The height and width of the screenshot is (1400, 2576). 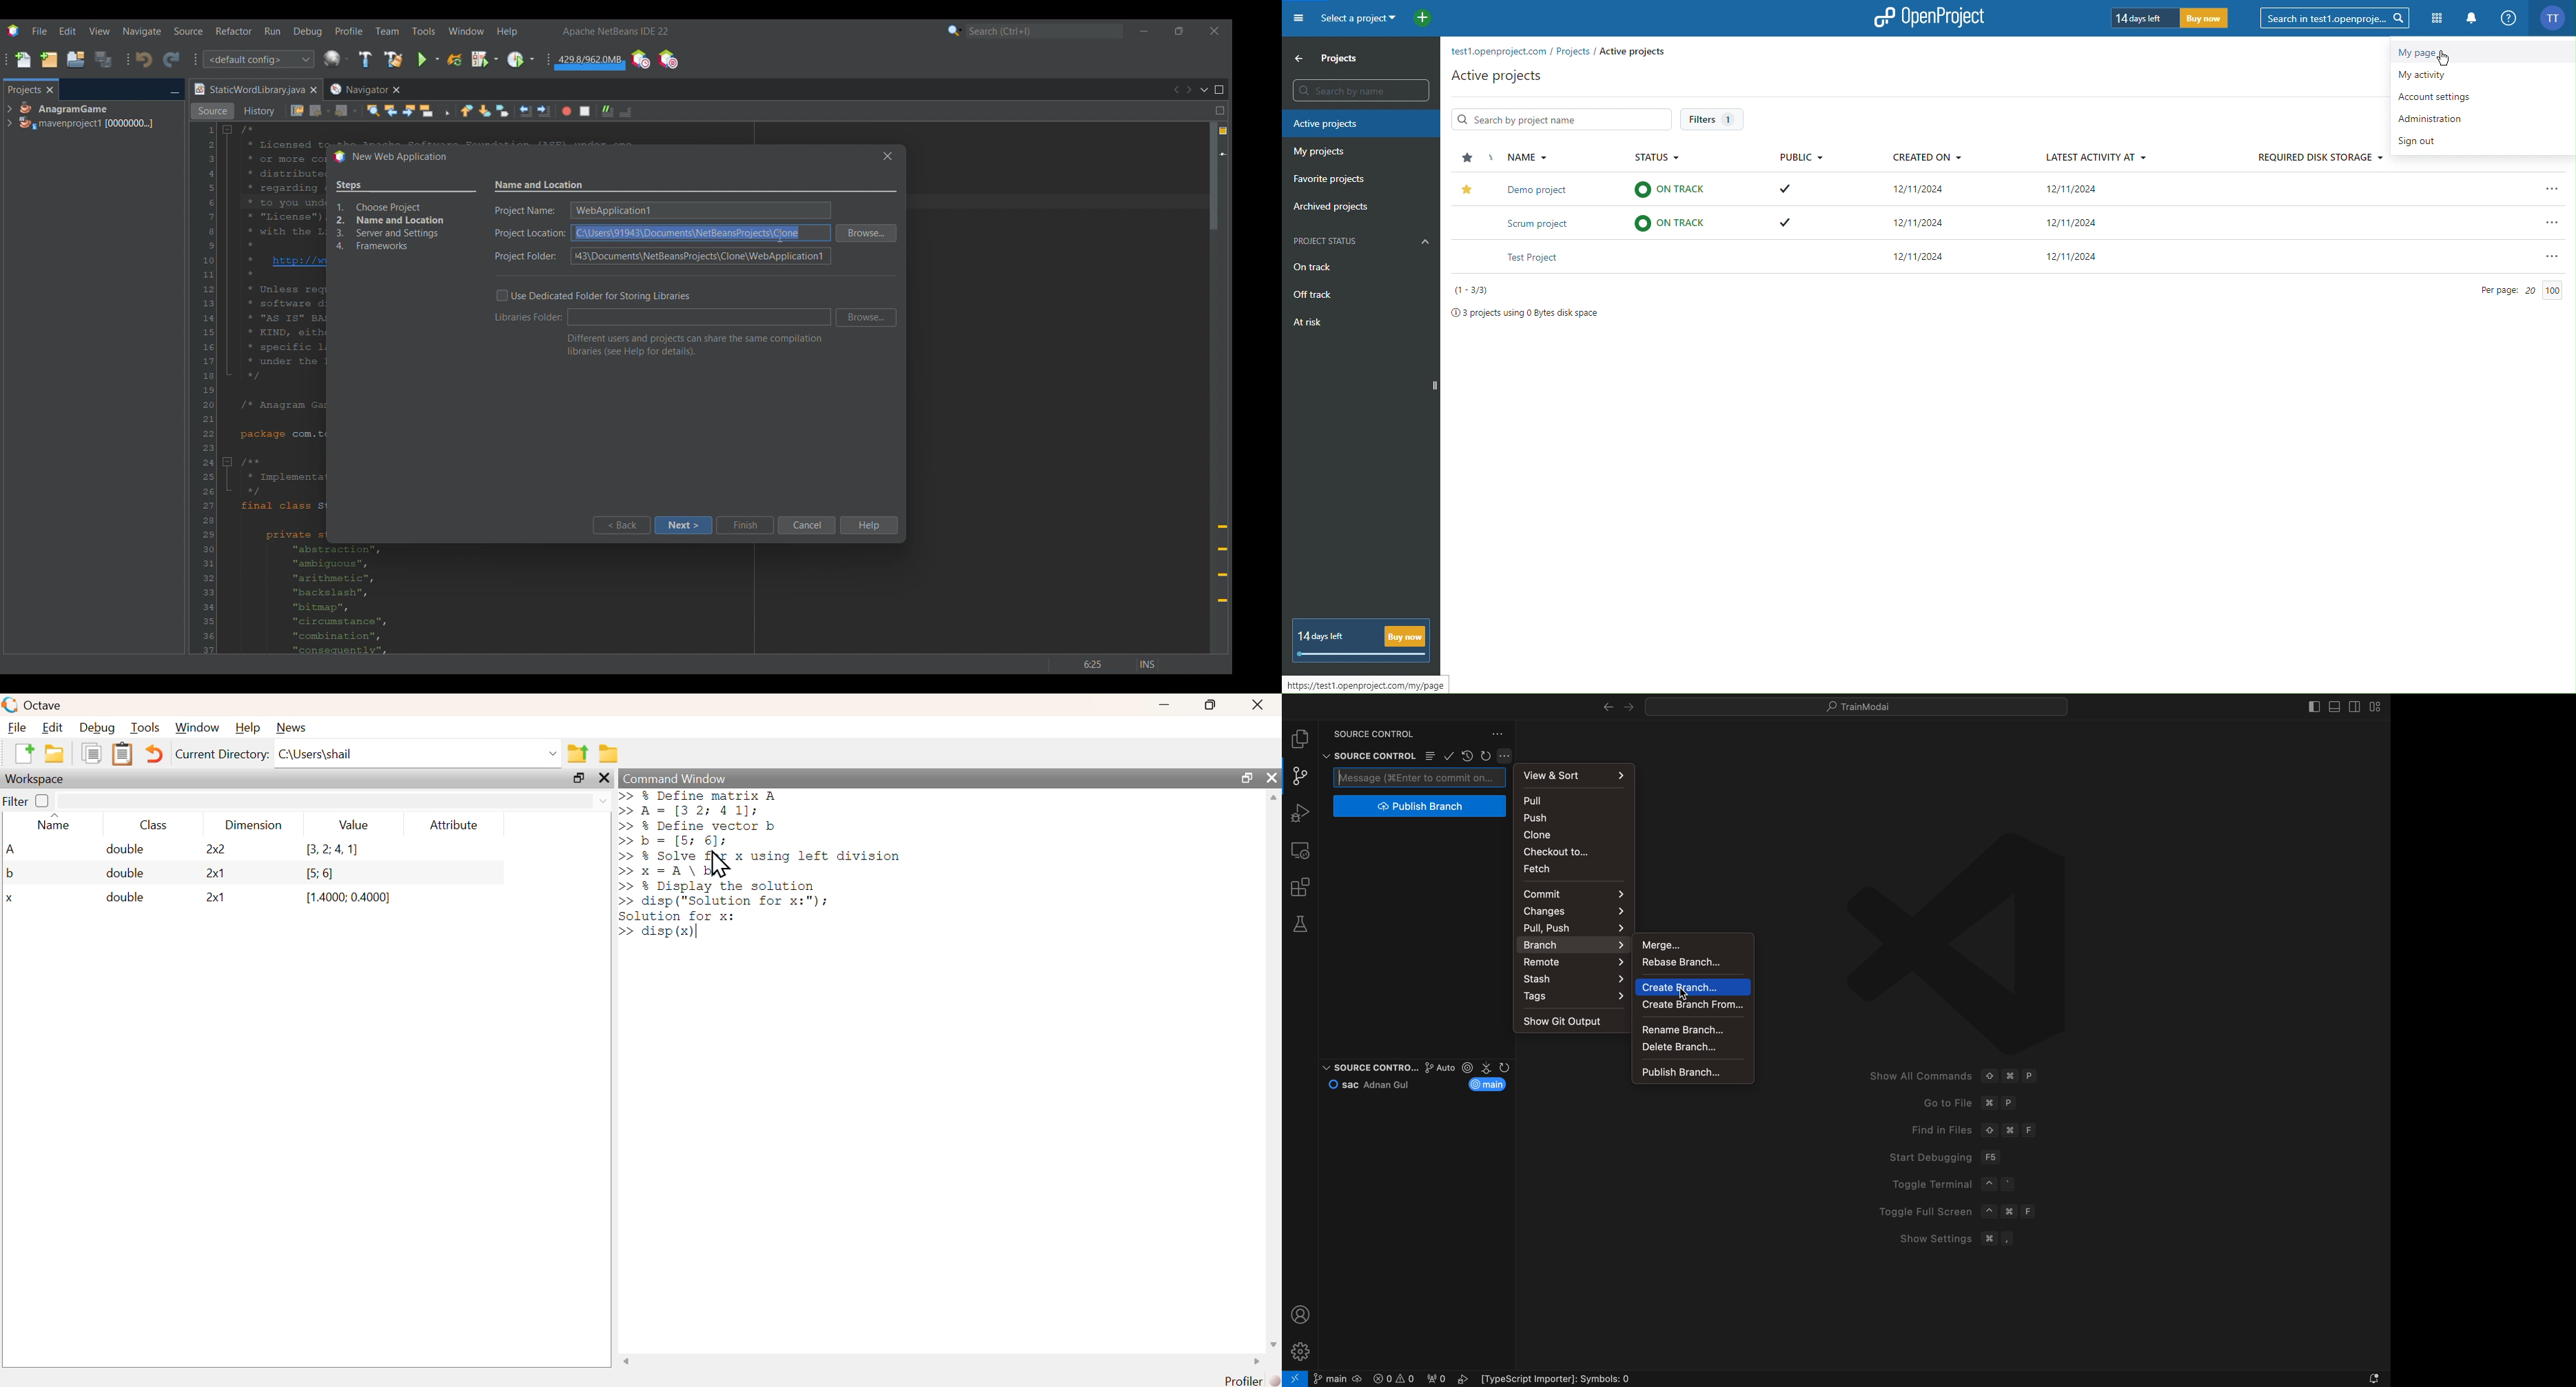 What do you see at coordinates (2439, 117) in the screenshot?
I see `Administration` at bounding box center [2439, 117].